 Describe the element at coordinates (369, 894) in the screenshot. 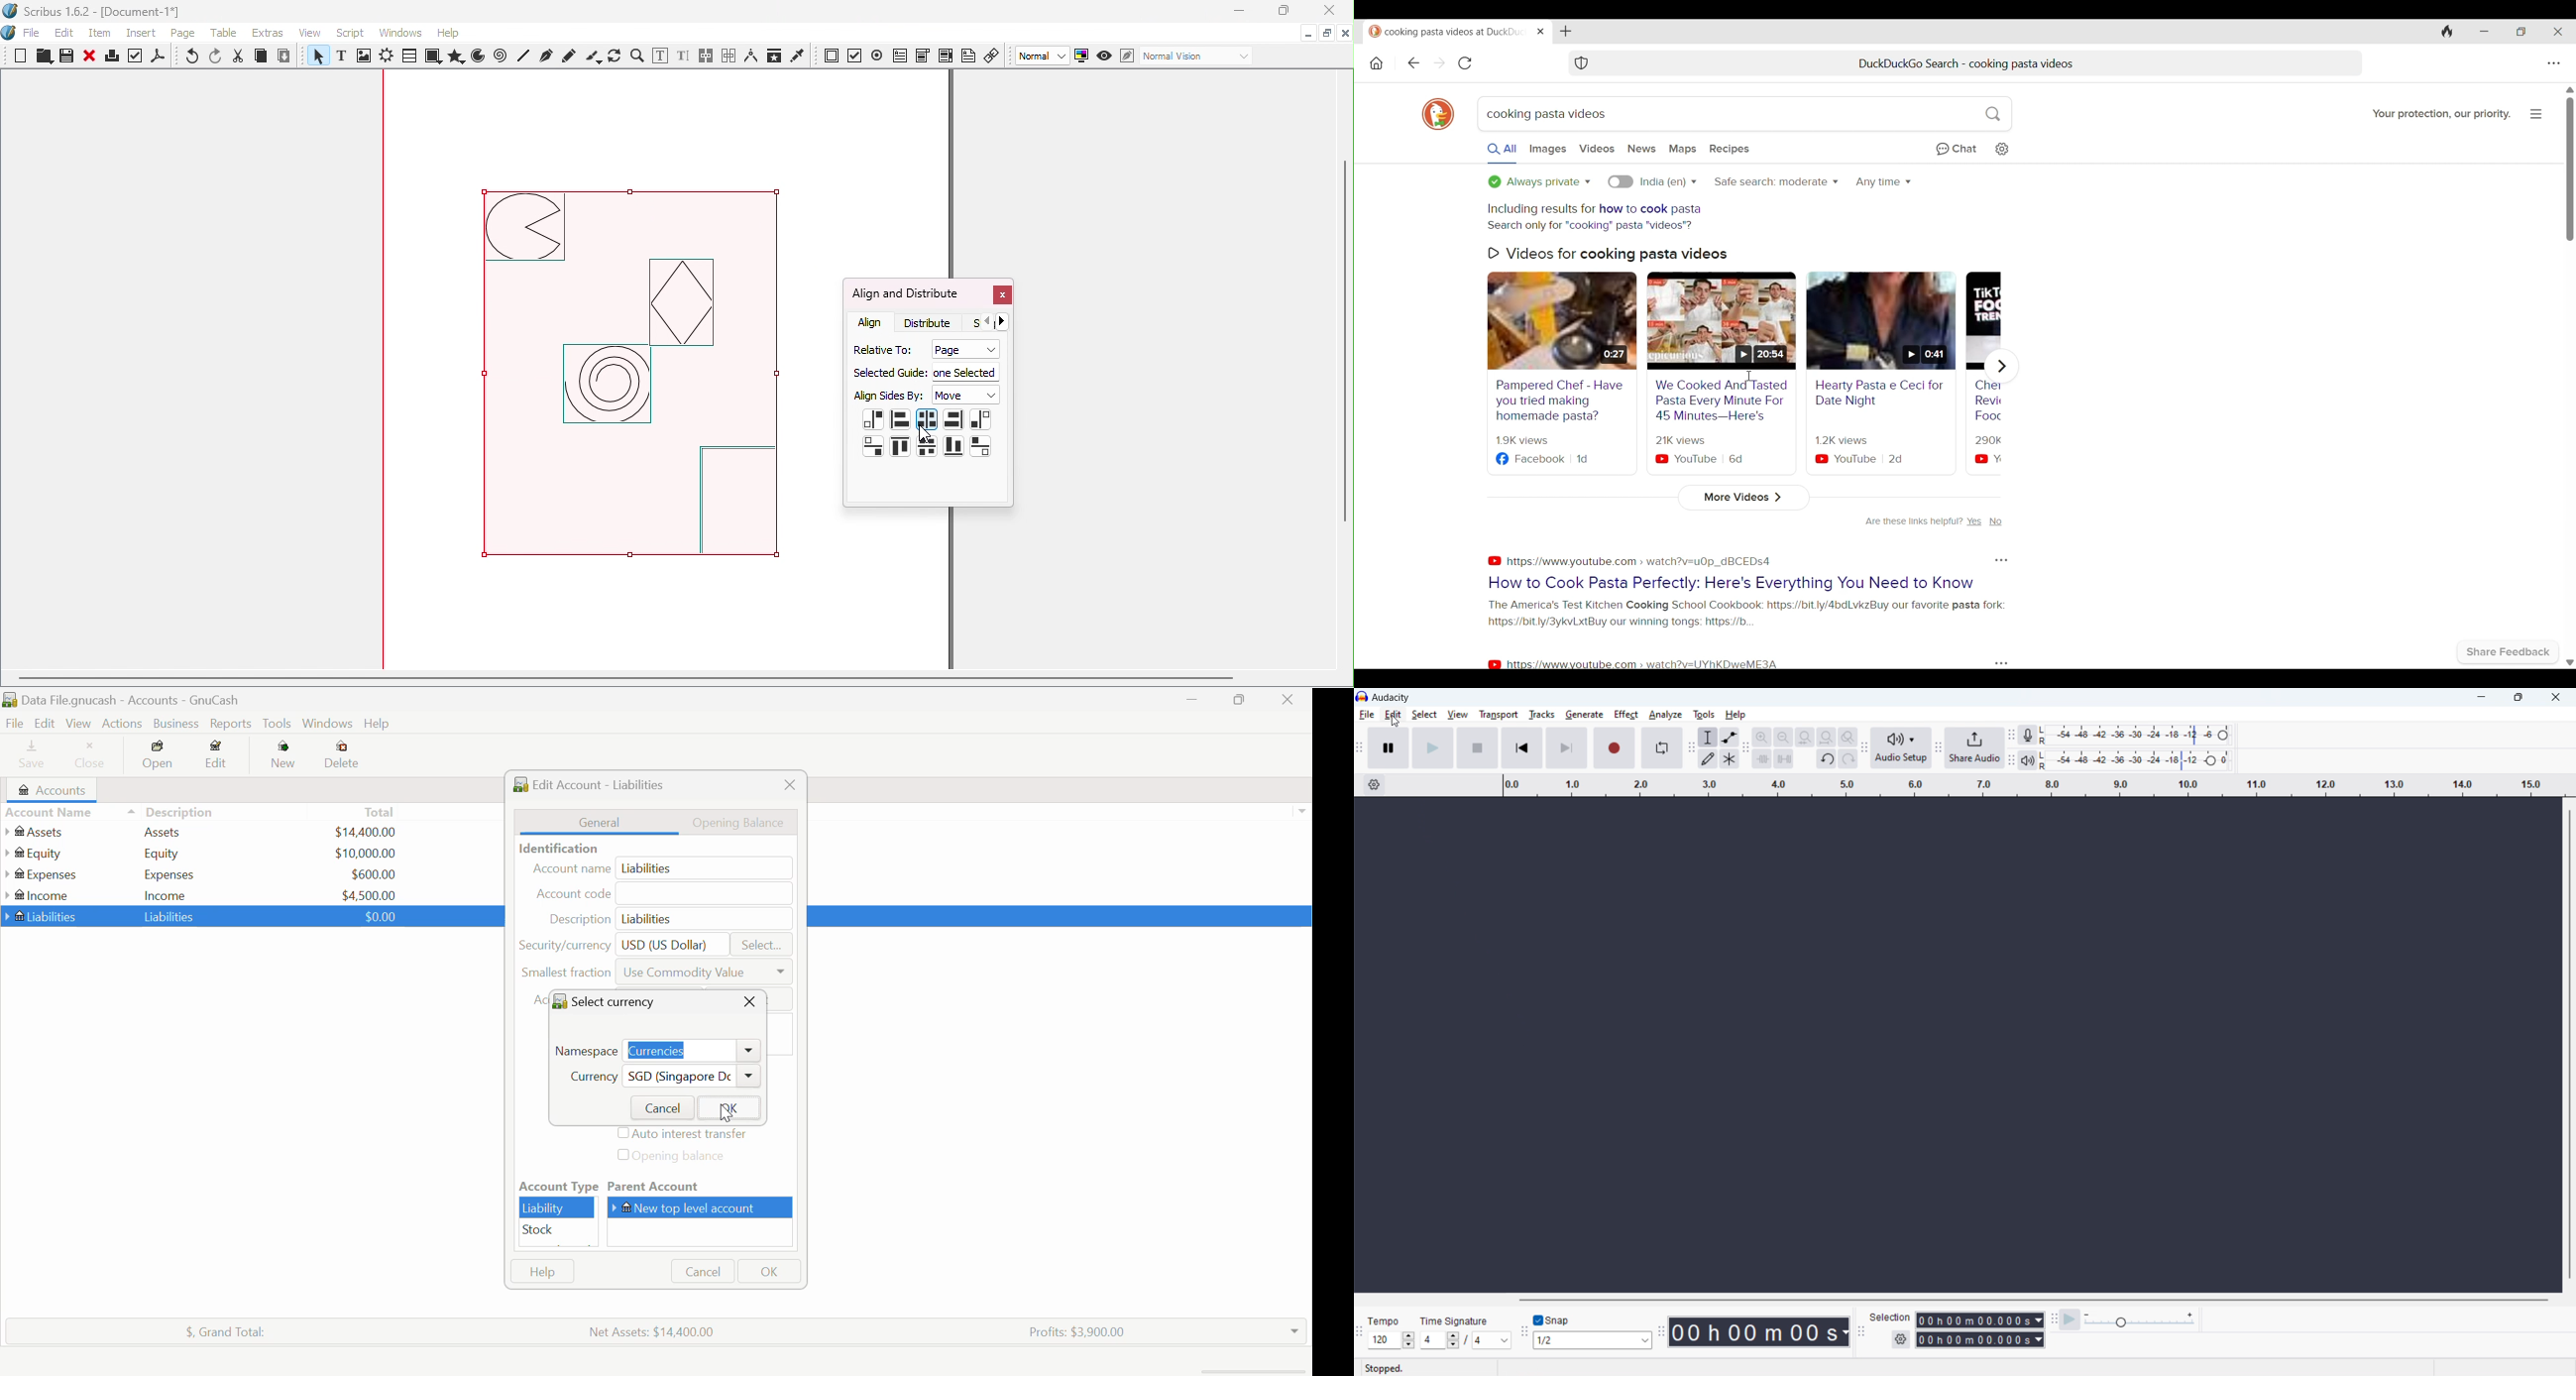

I see `USD` at that location.